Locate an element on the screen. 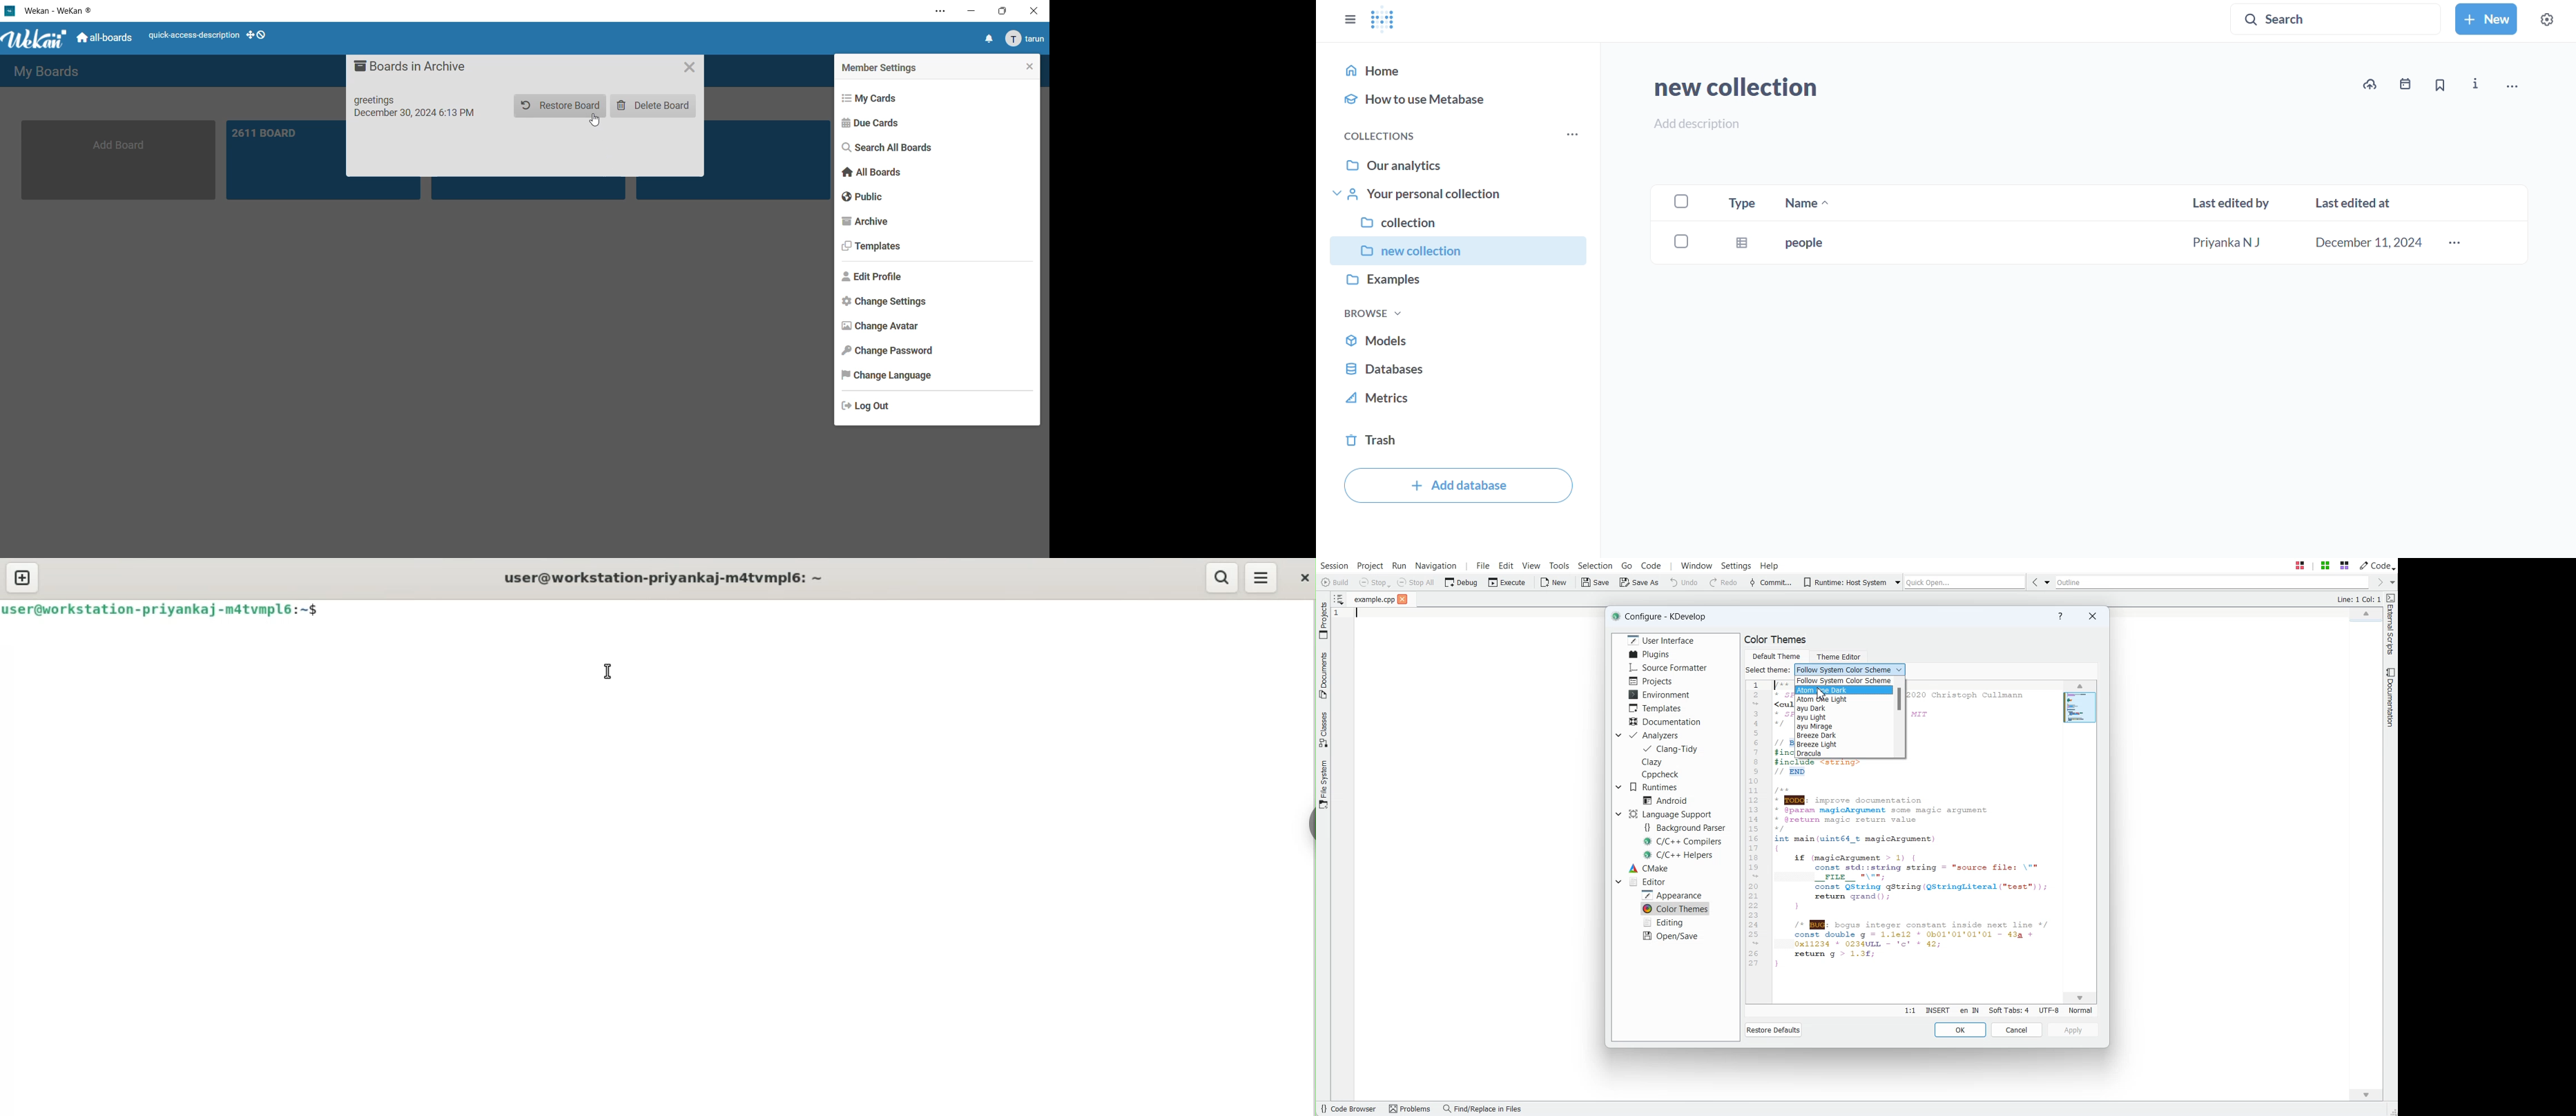  notifications  is located at coordinates (988, 39).